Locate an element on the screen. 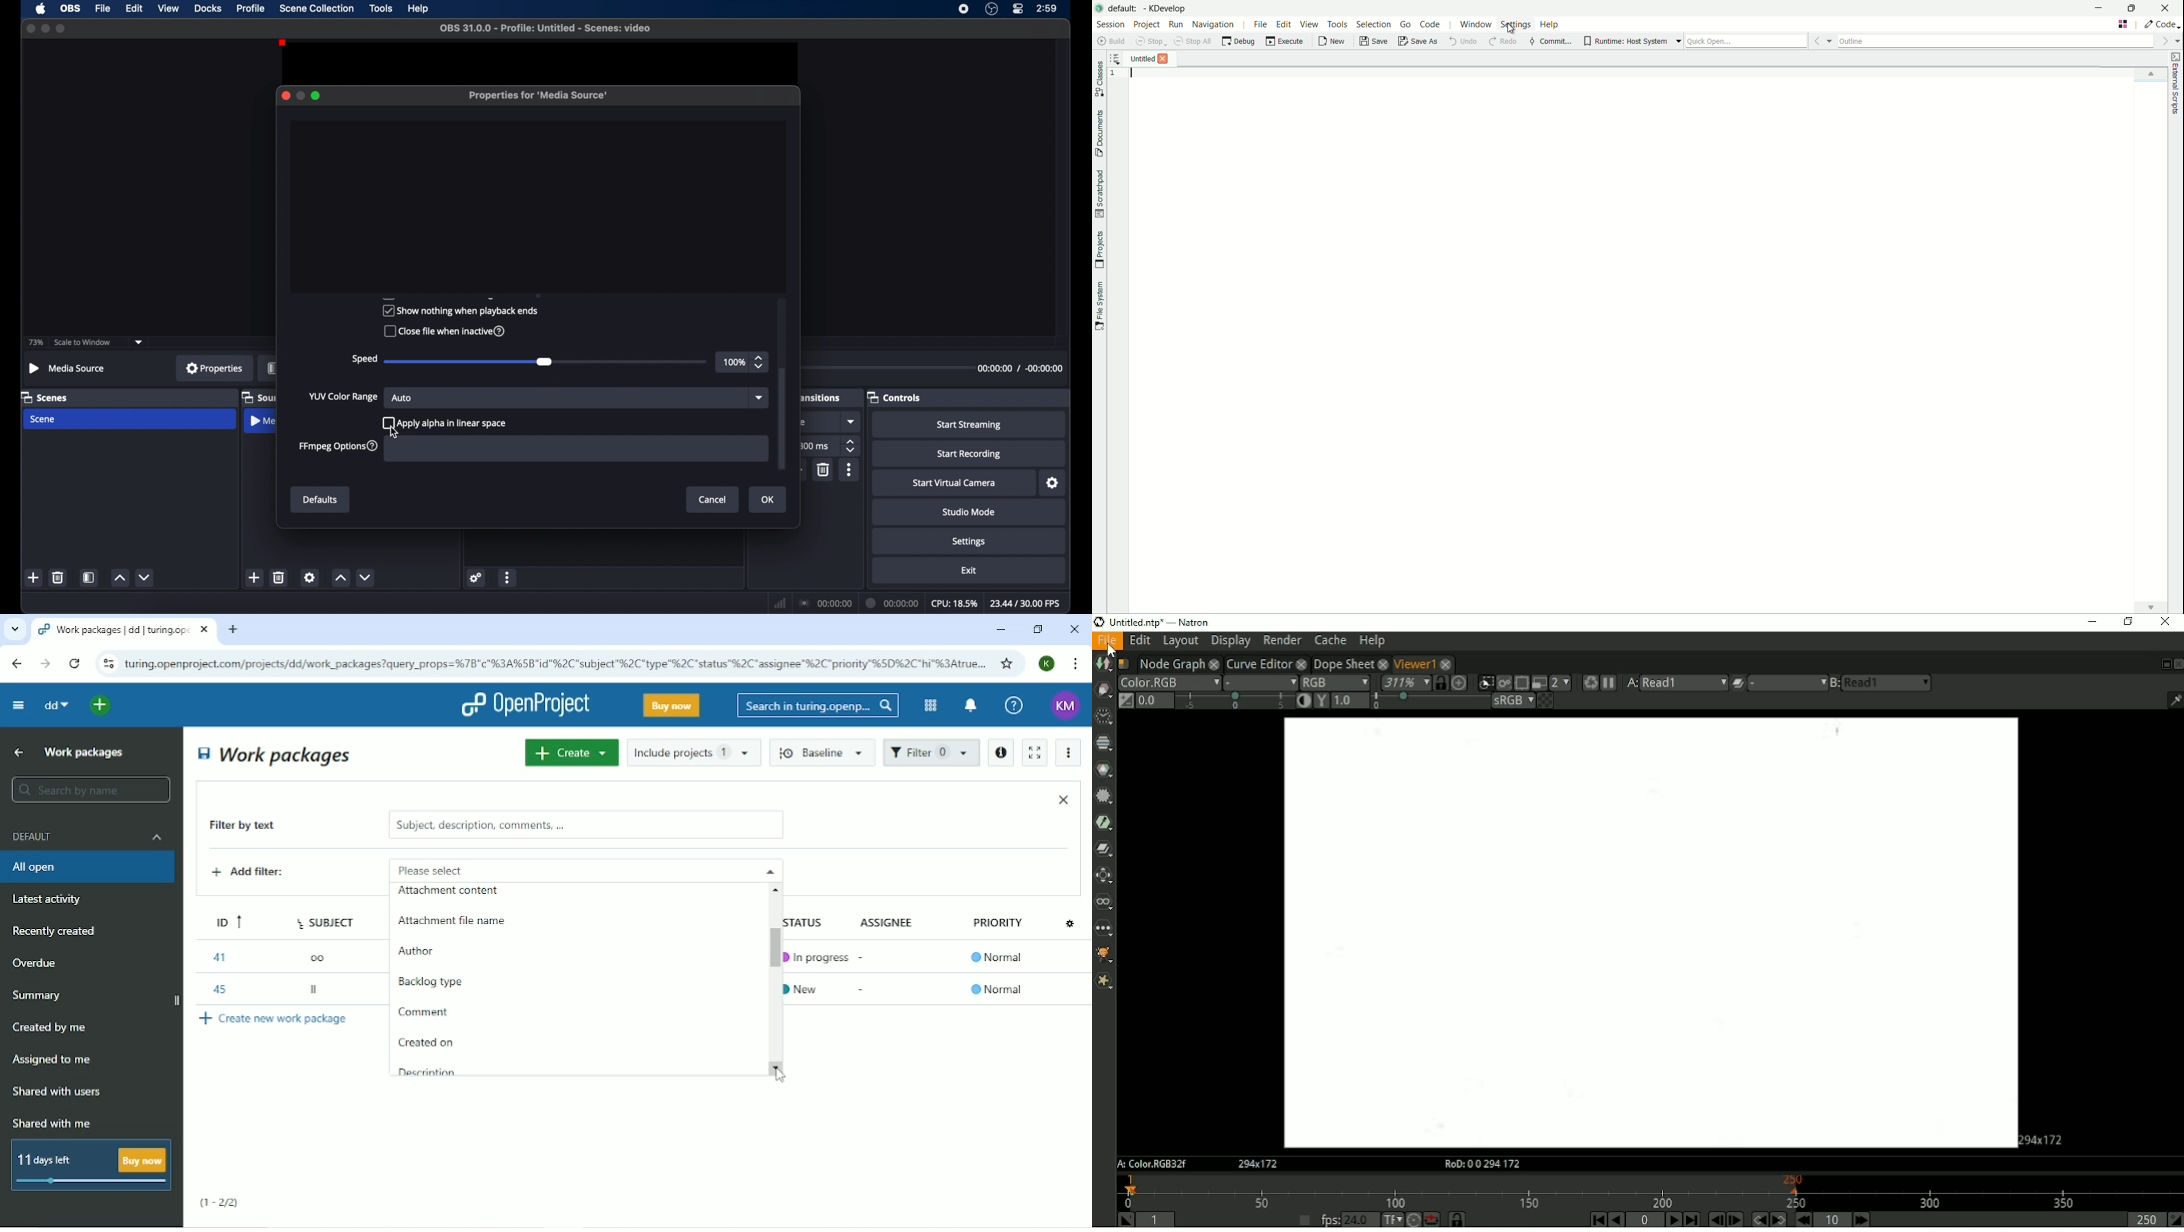 The height and width of the screenshot is (1232, 2184). Overdue is located at coordinates (37, 964).